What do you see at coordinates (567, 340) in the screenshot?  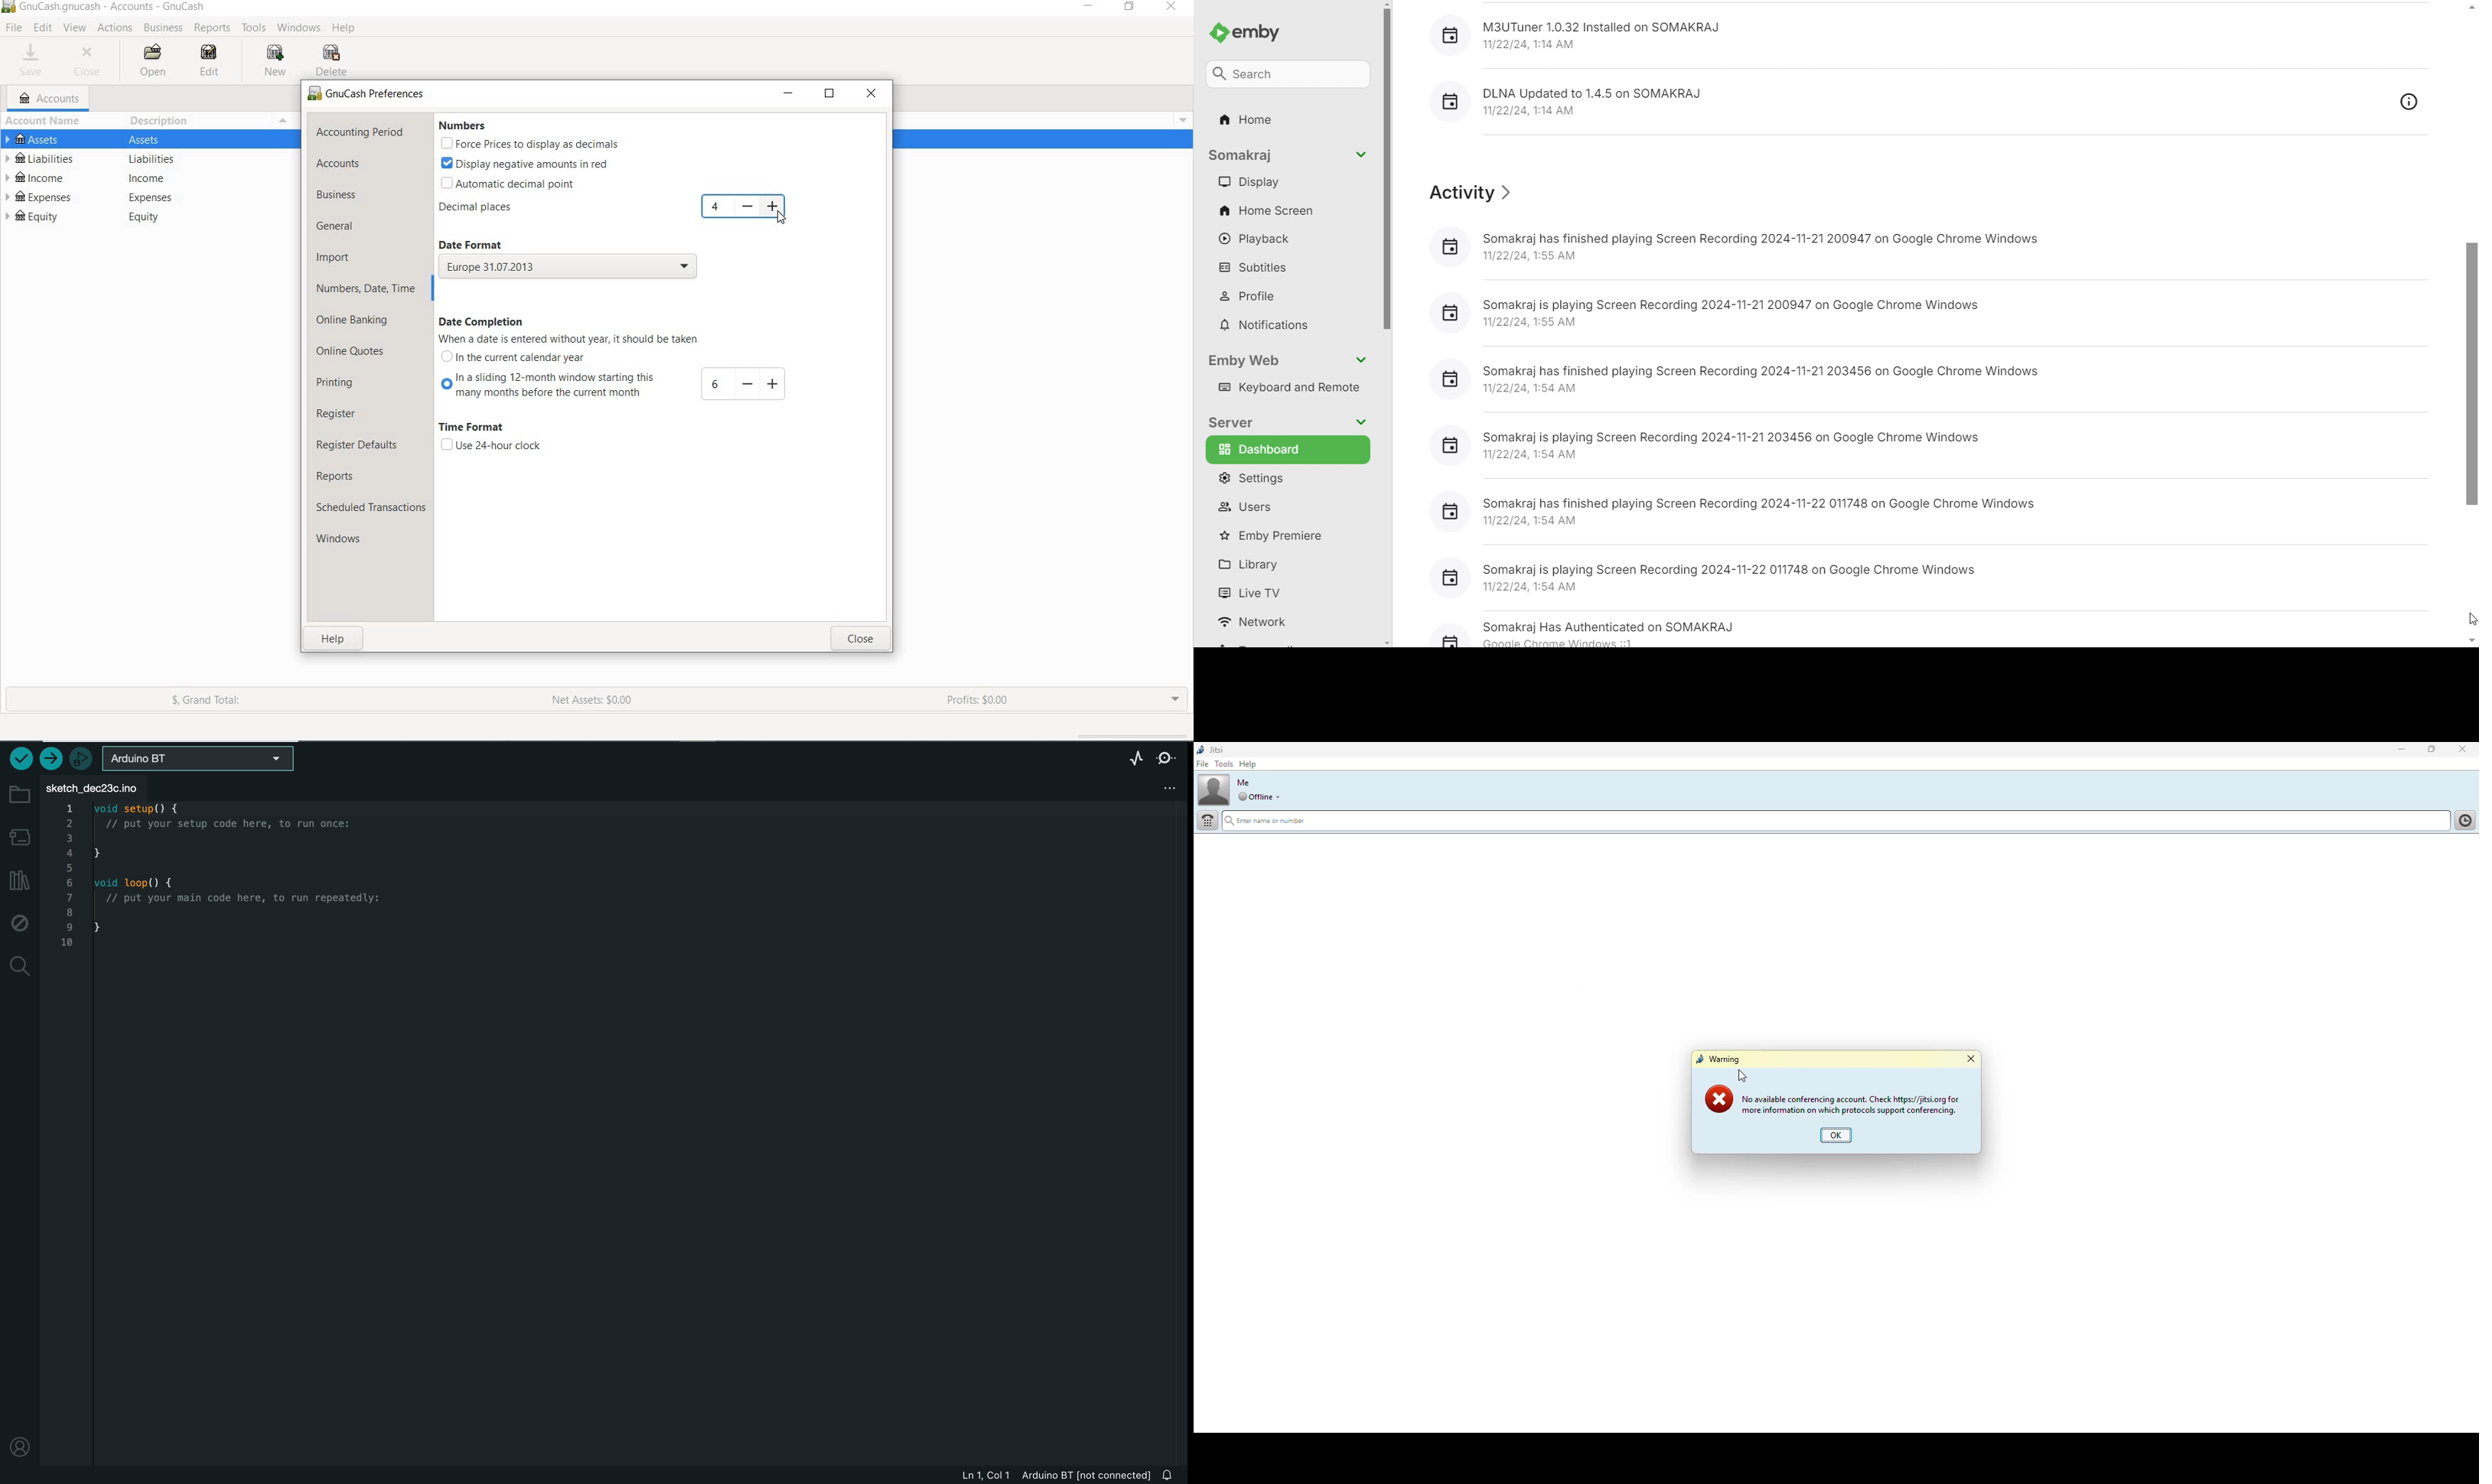 I see `when a date is entered without year, it should be taken` at bounding box center [567, 340].